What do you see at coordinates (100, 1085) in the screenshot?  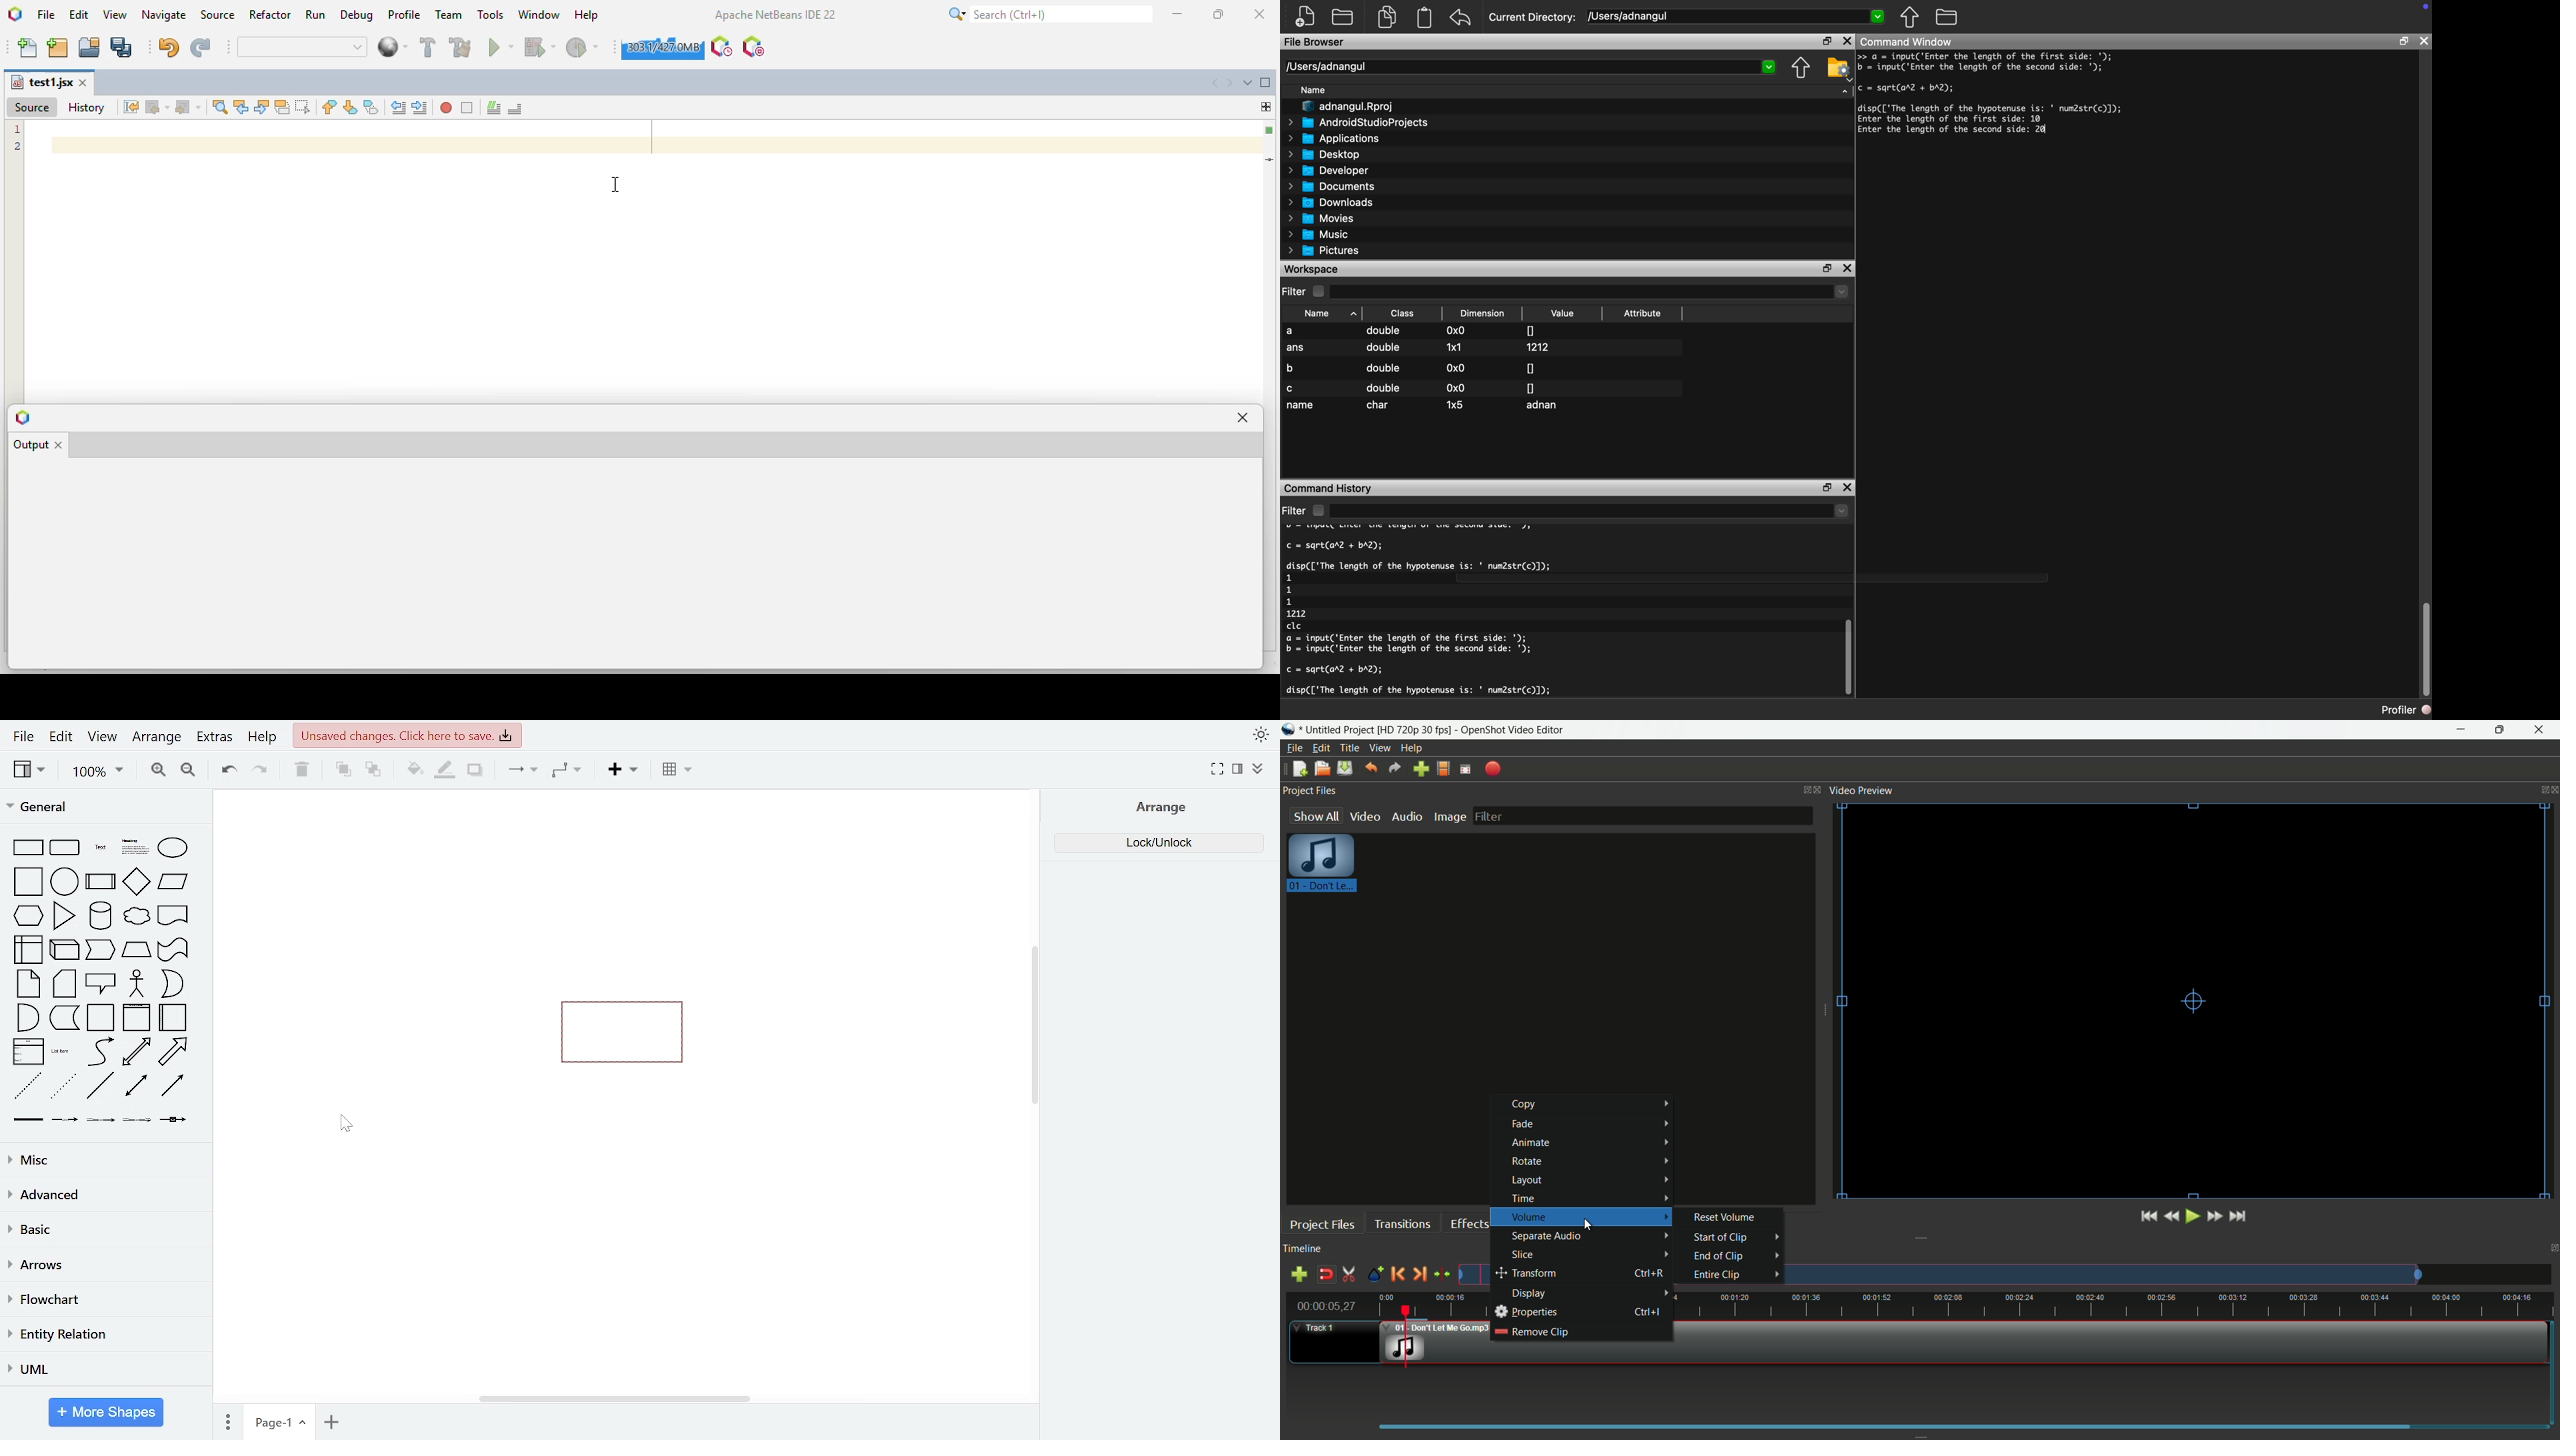 I see `line` at bounding box center [100, 1085].